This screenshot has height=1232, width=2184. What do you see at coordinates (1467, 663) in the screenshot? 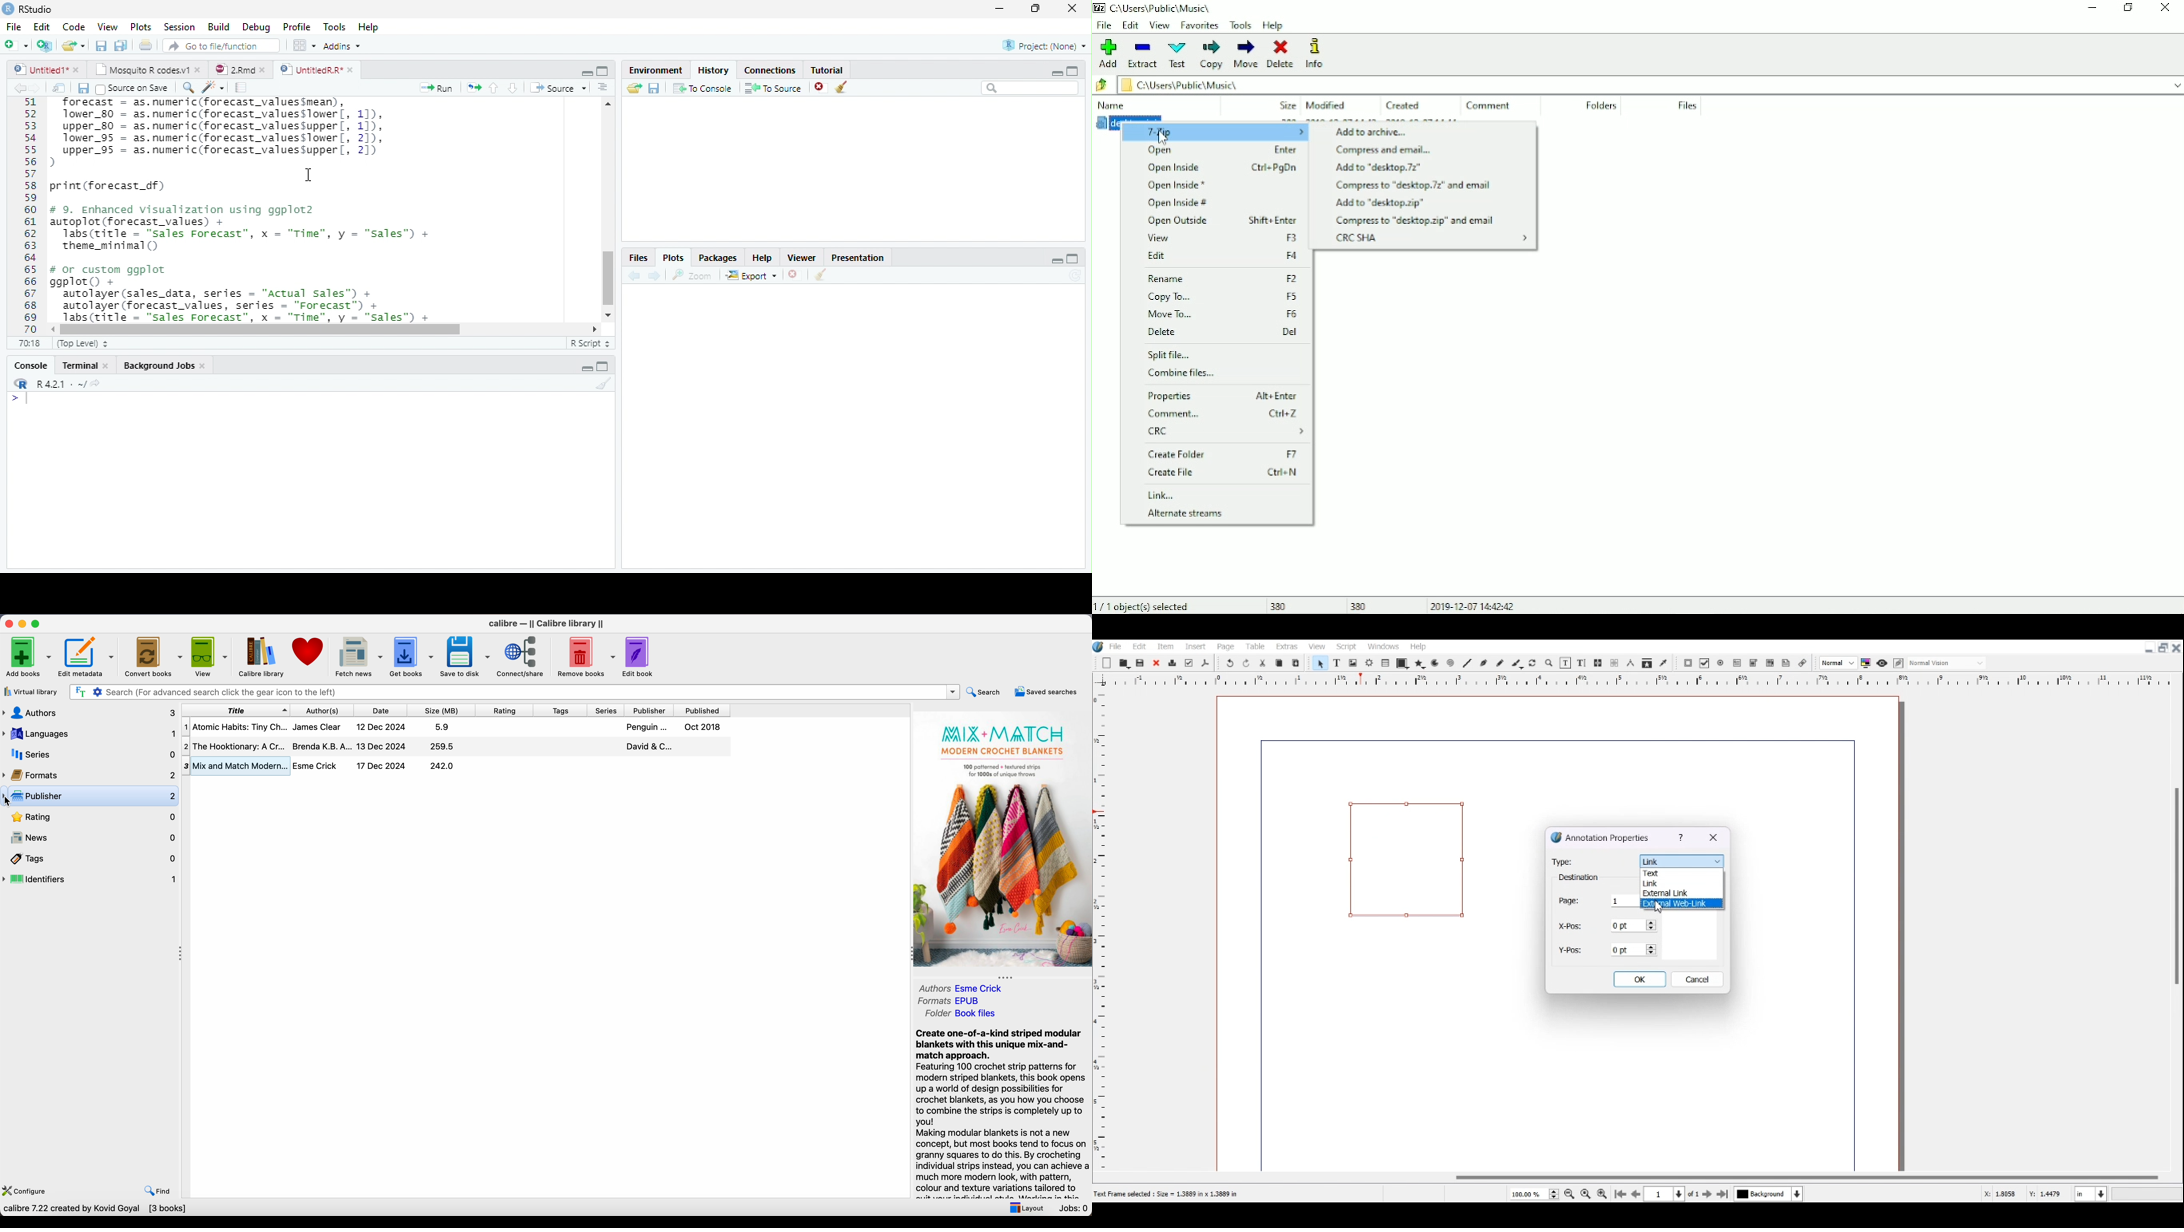
I see `Line` at bounding box center [1467, 663].